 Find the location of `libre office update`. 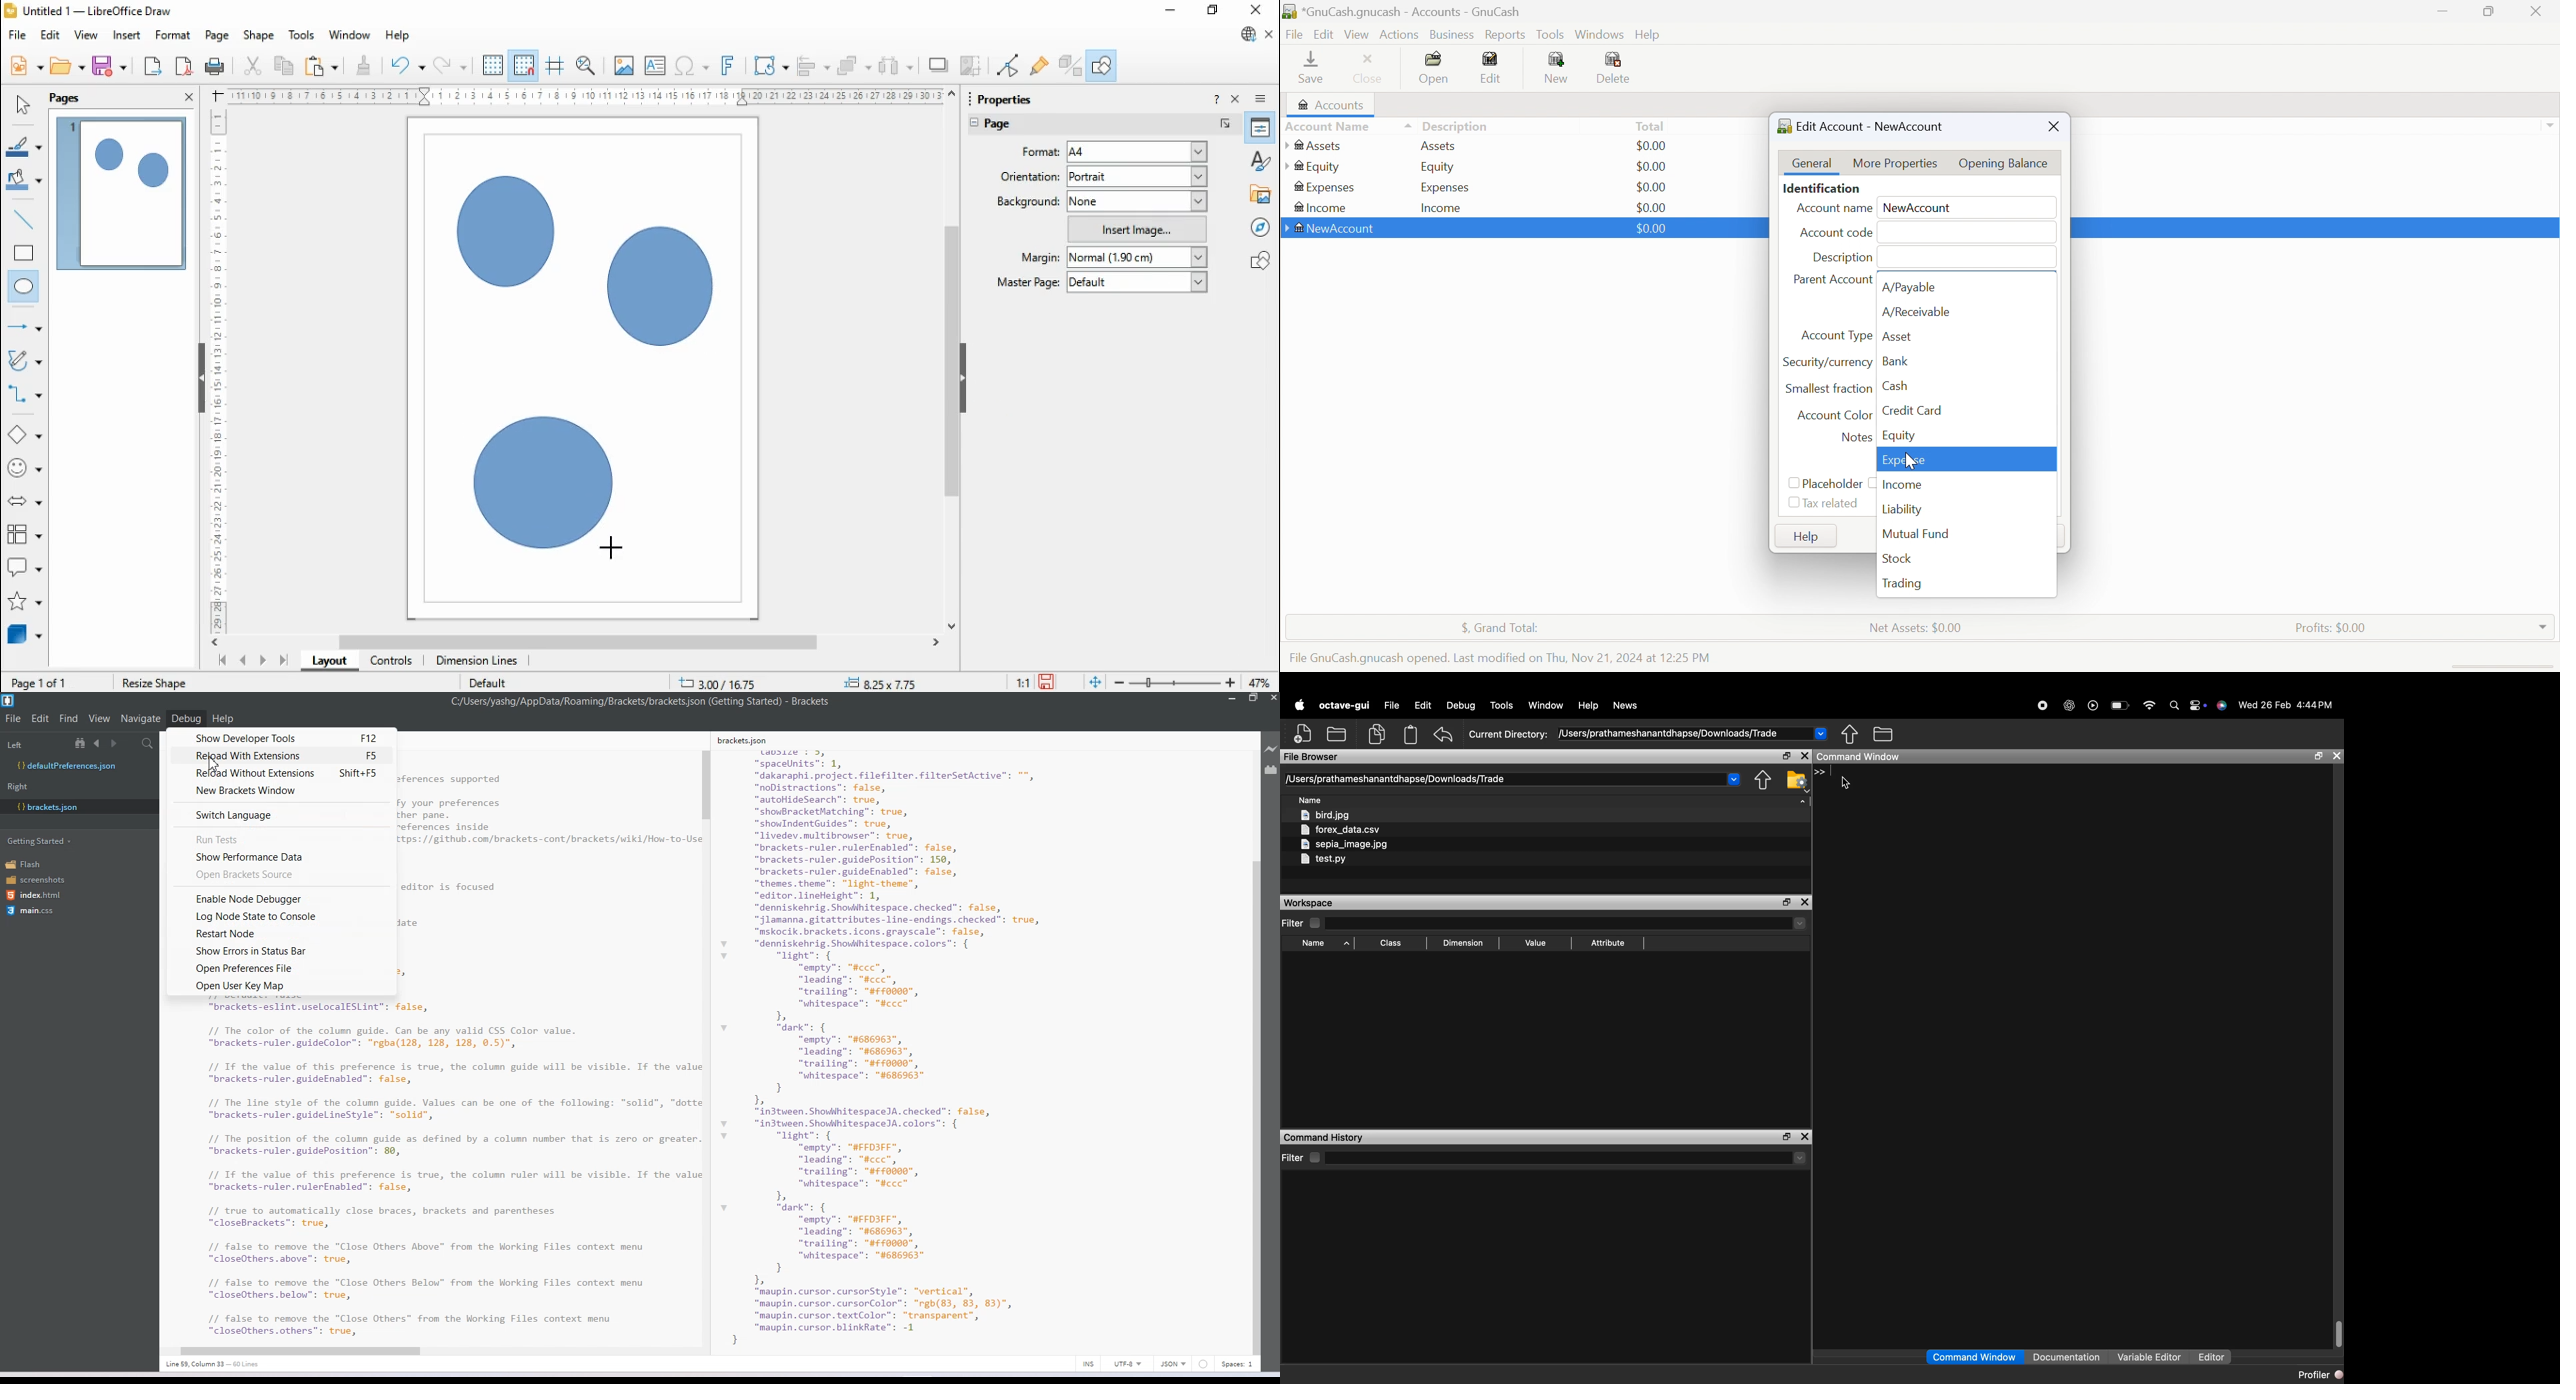

libre office update is located at coordinates (1247, 34).